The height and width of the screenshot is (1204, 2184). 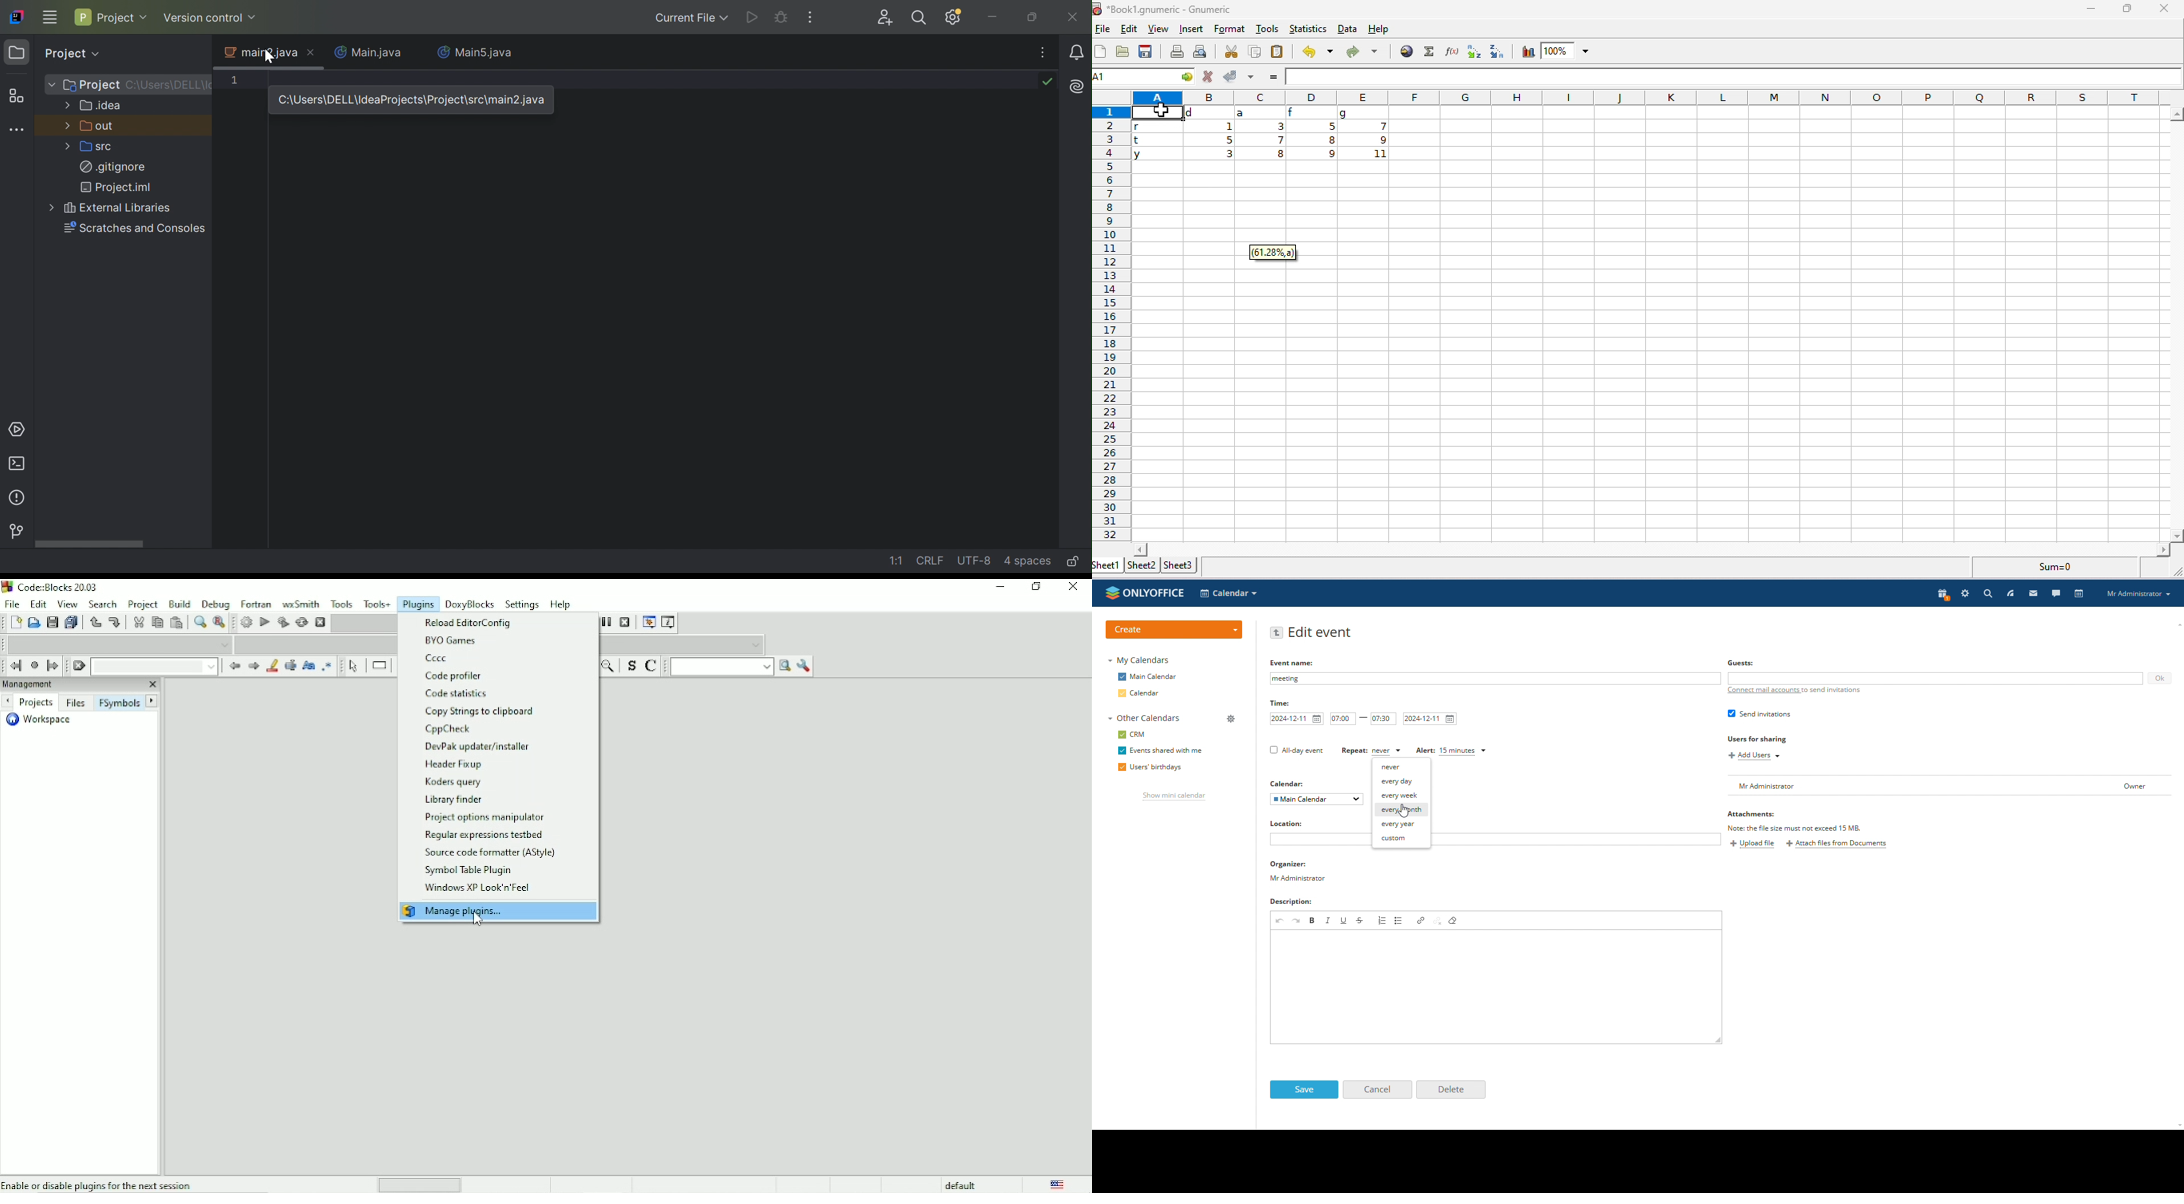 What do you see at coordinates (233, 667) in the screenshot?
I see `Prev` at bounding box center [233, 667].